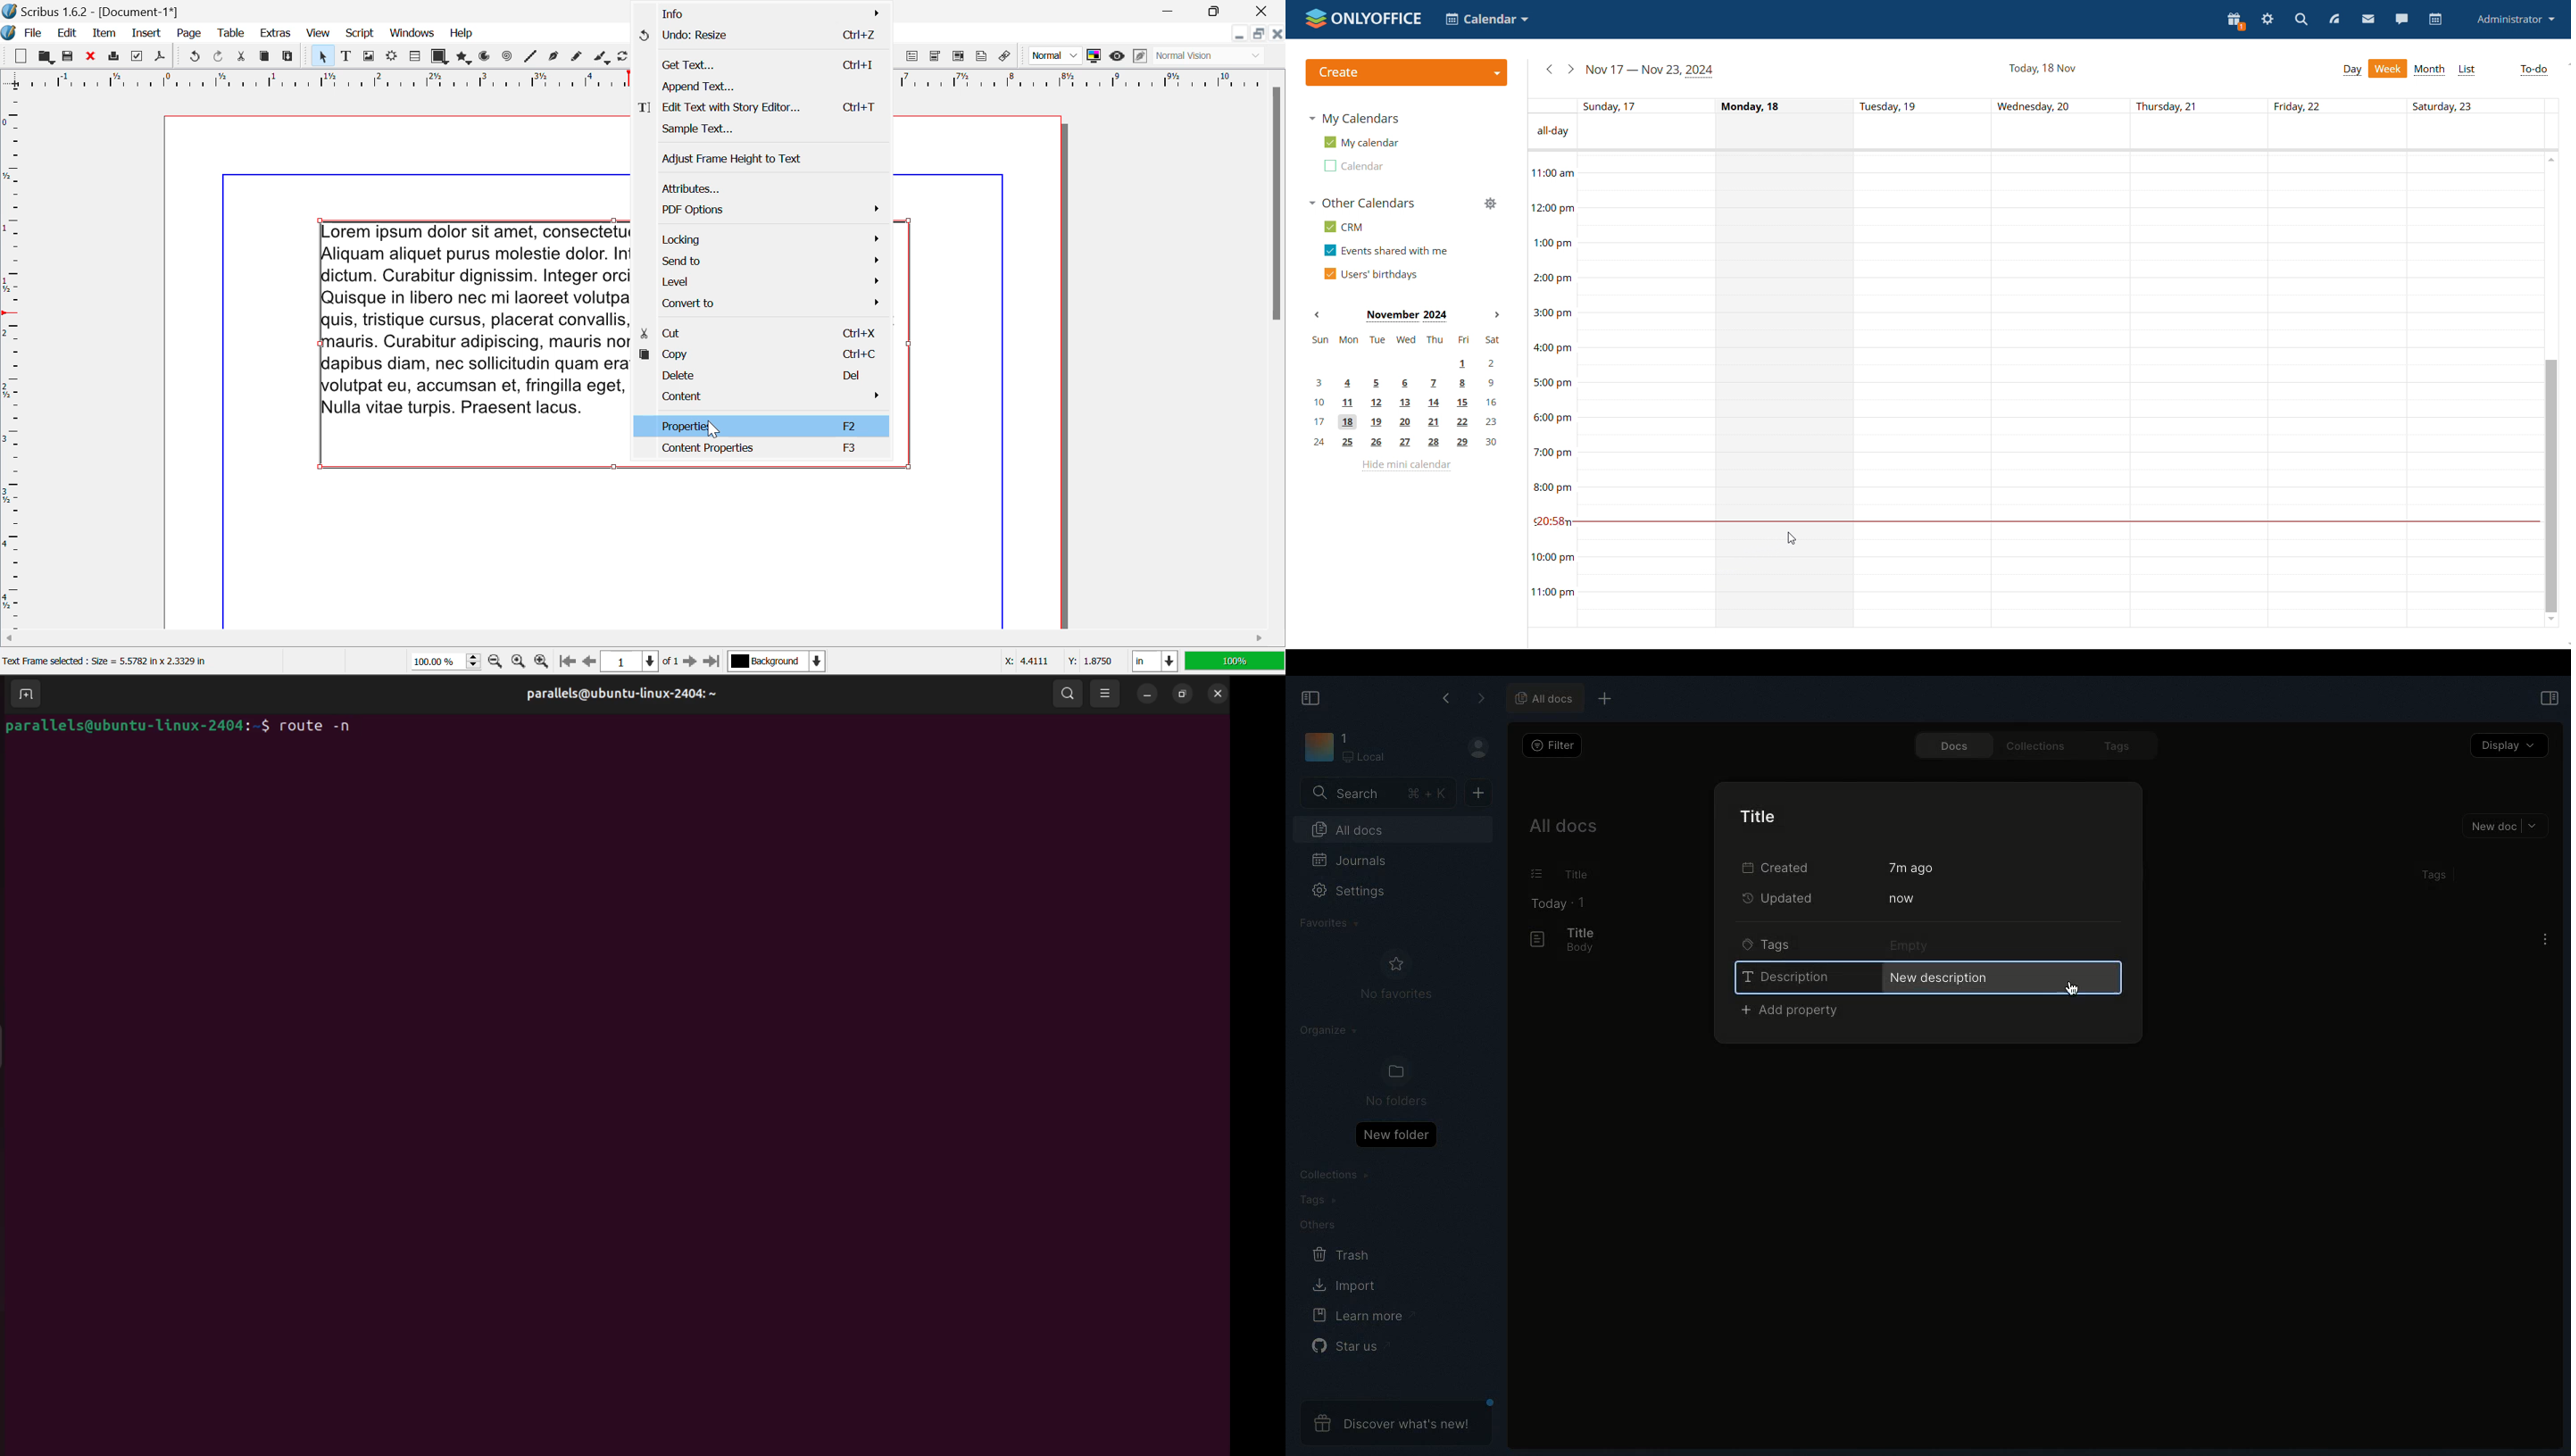 The width and height of the screenshot is (2576, 1456). What do you see at coordinates (188, 34) in the screenshot?
I see `Page` at bounding box center [188, 34].